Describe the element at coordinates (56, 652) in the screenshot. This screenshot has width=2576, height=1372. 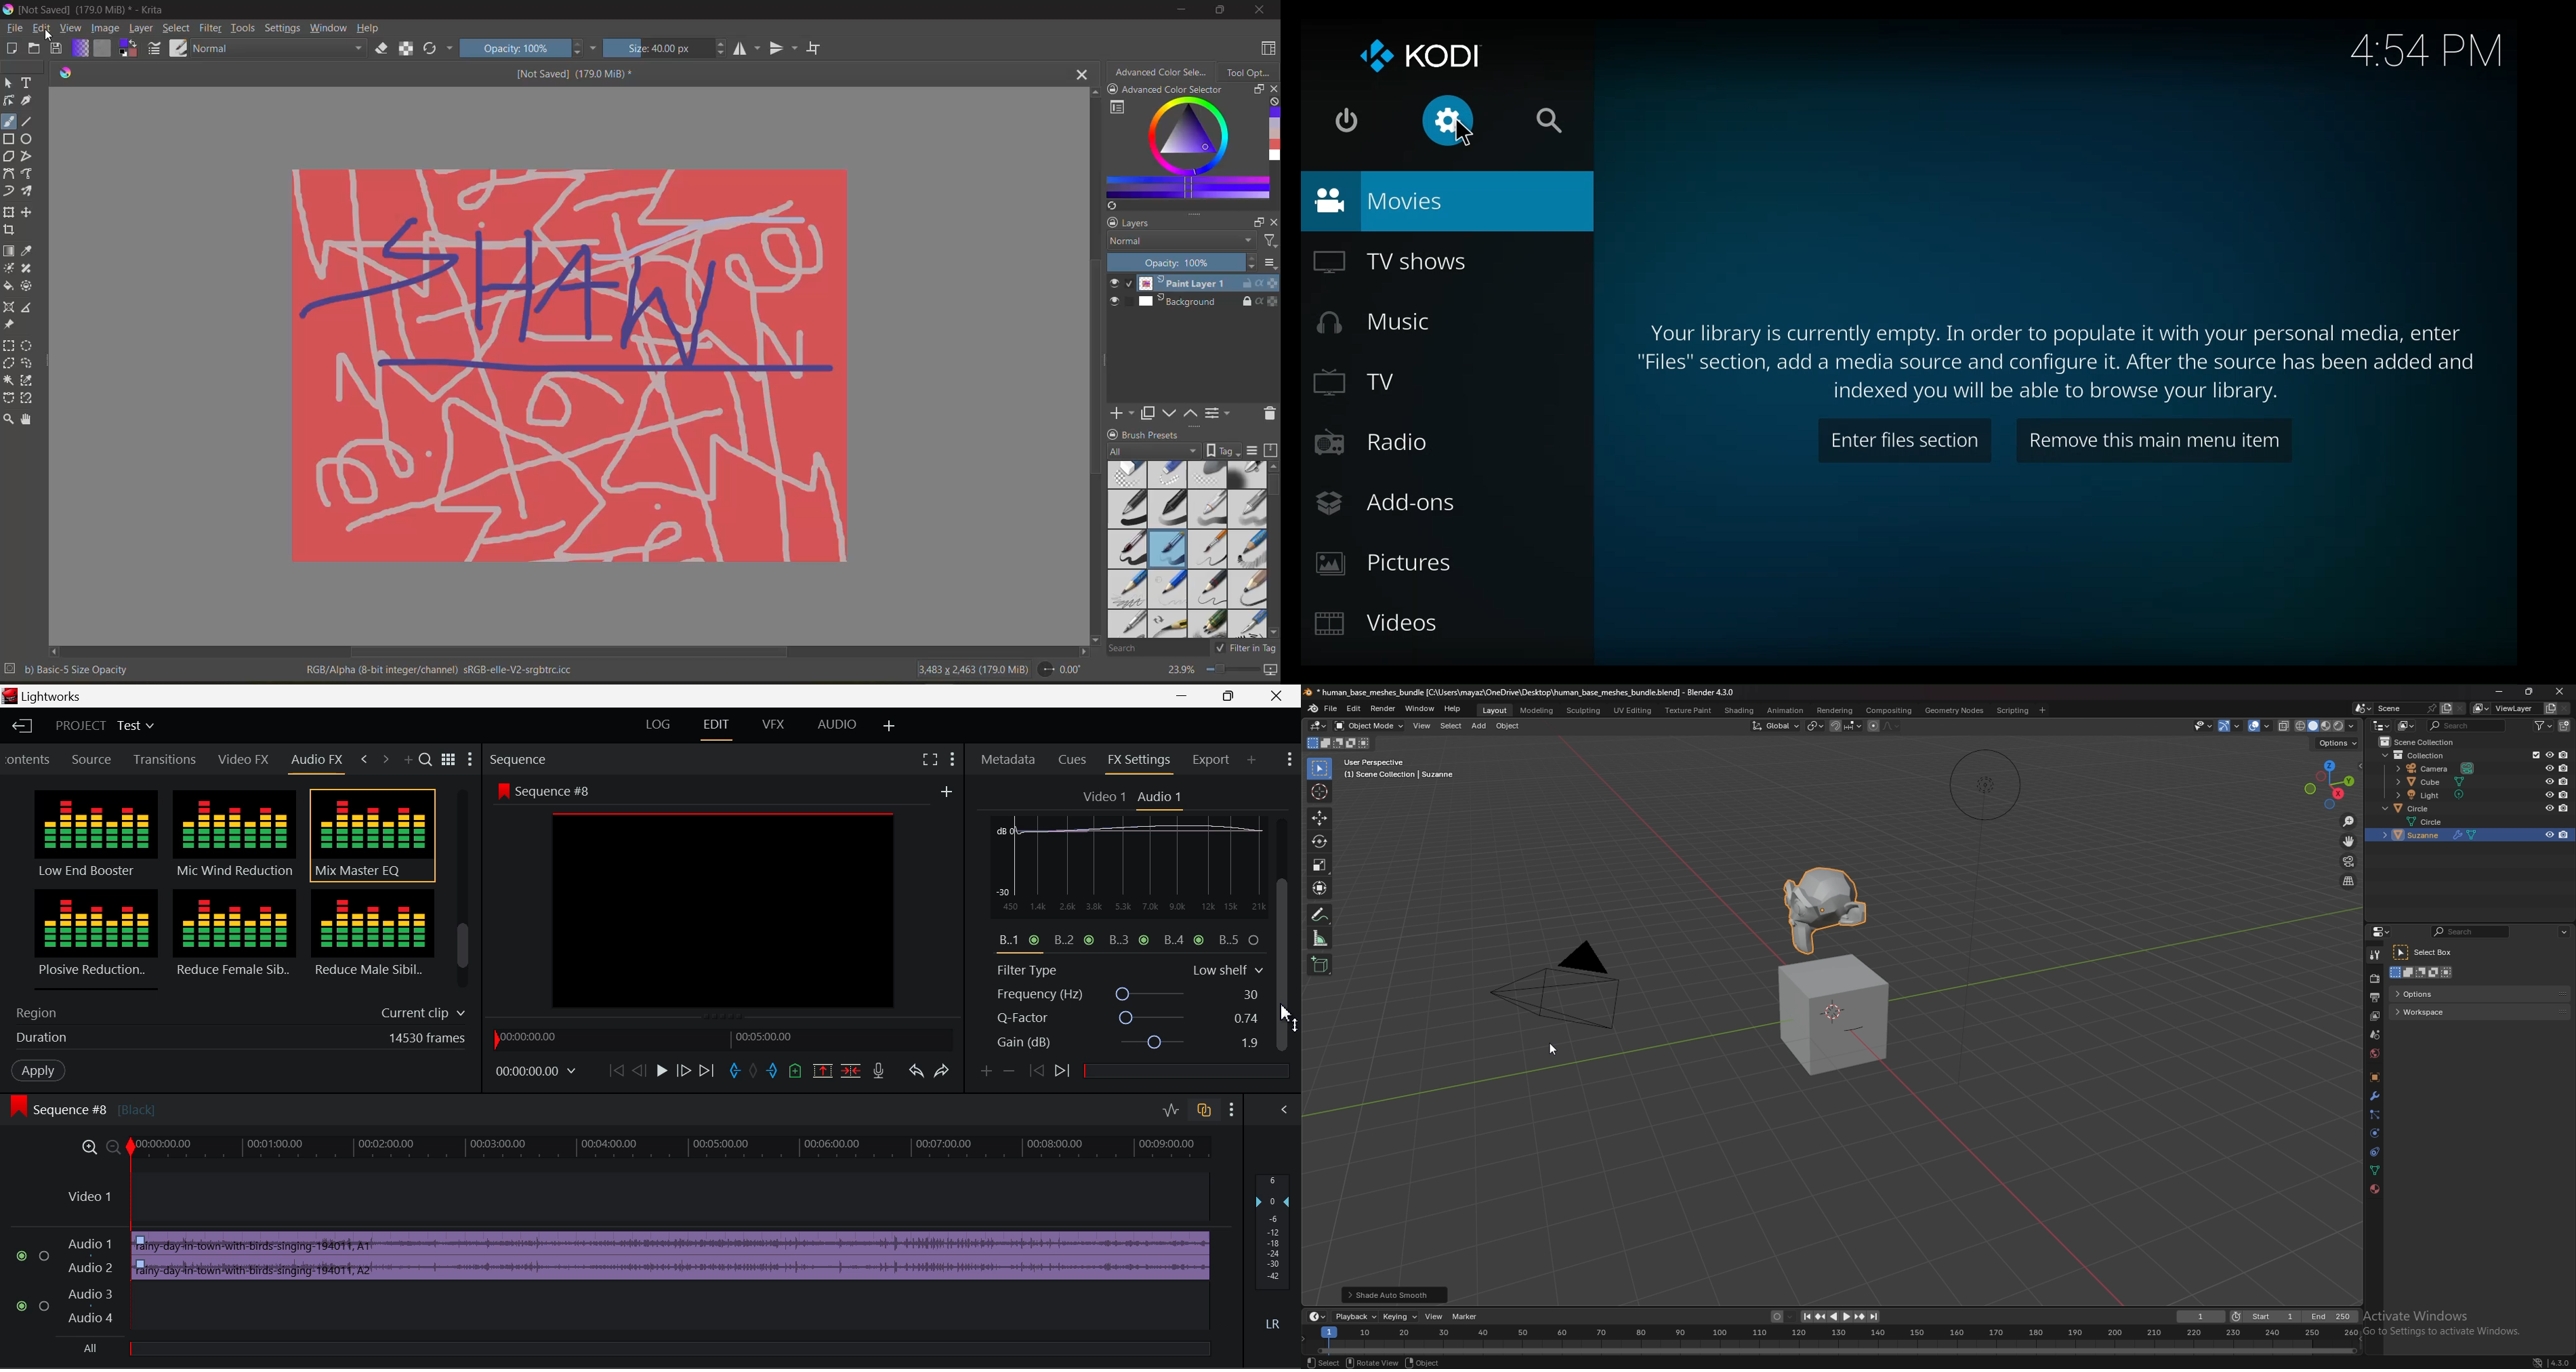
I see `scroll left` at that location.